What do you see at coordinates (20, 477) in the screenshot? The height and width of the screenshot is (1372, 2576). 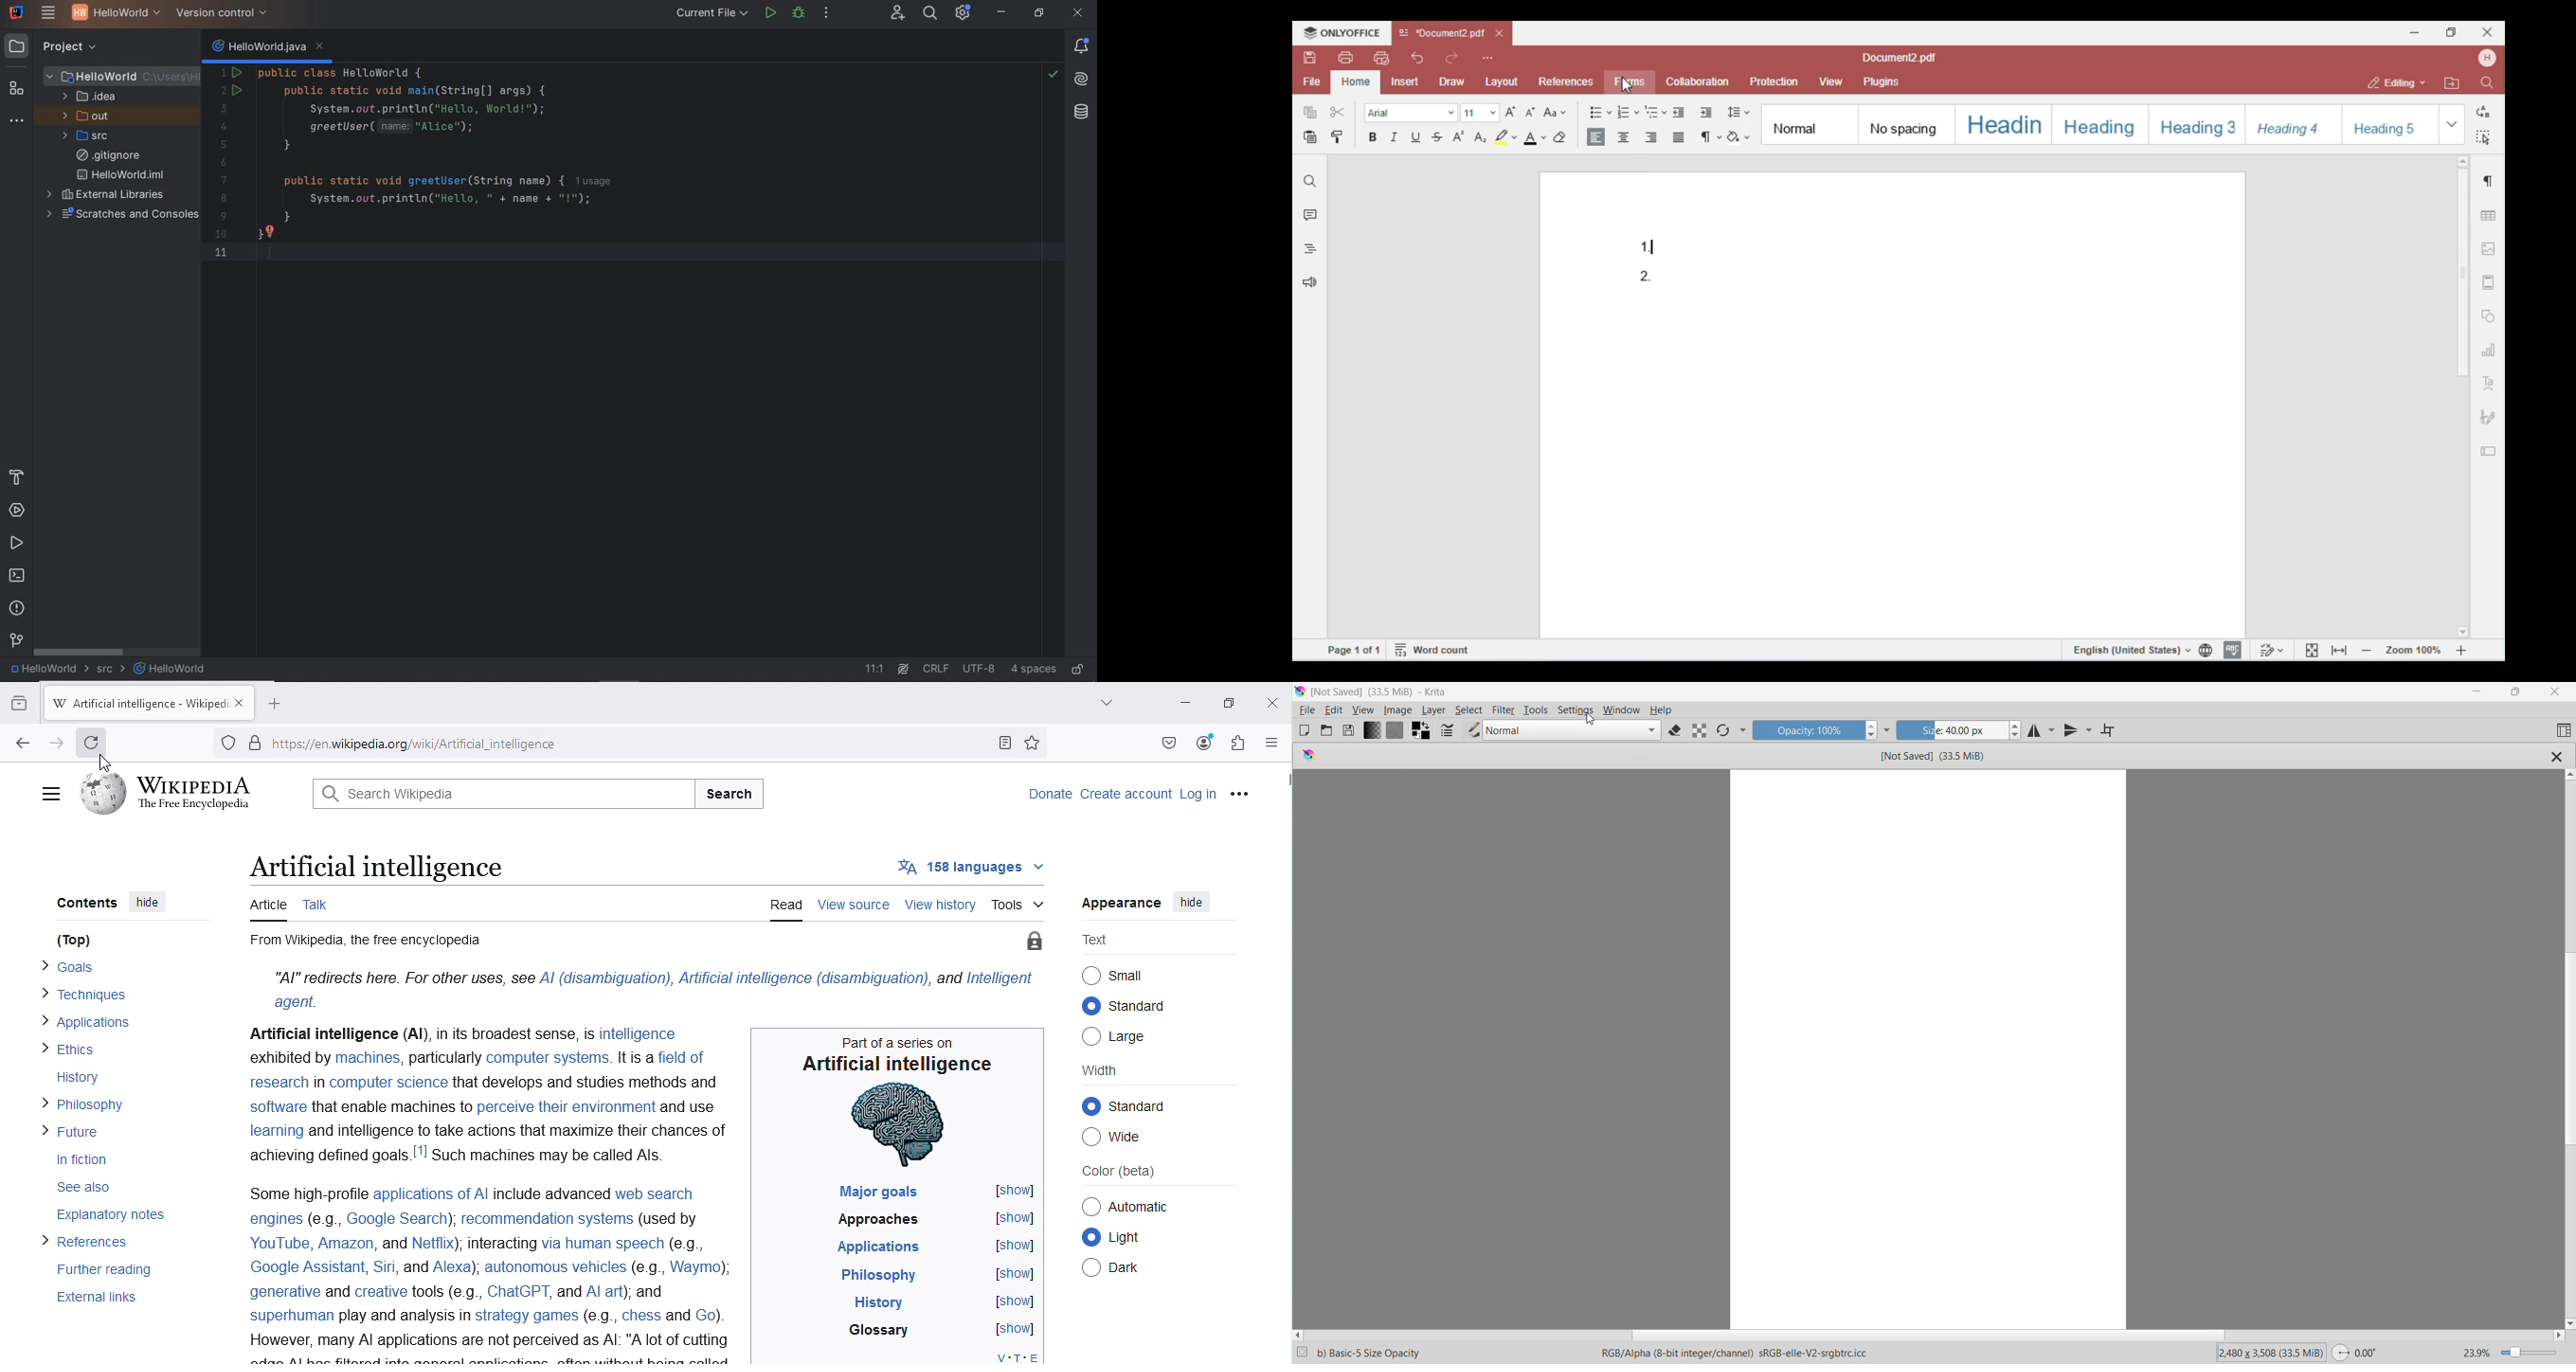 I see `build` at bounding box center [20, 477].